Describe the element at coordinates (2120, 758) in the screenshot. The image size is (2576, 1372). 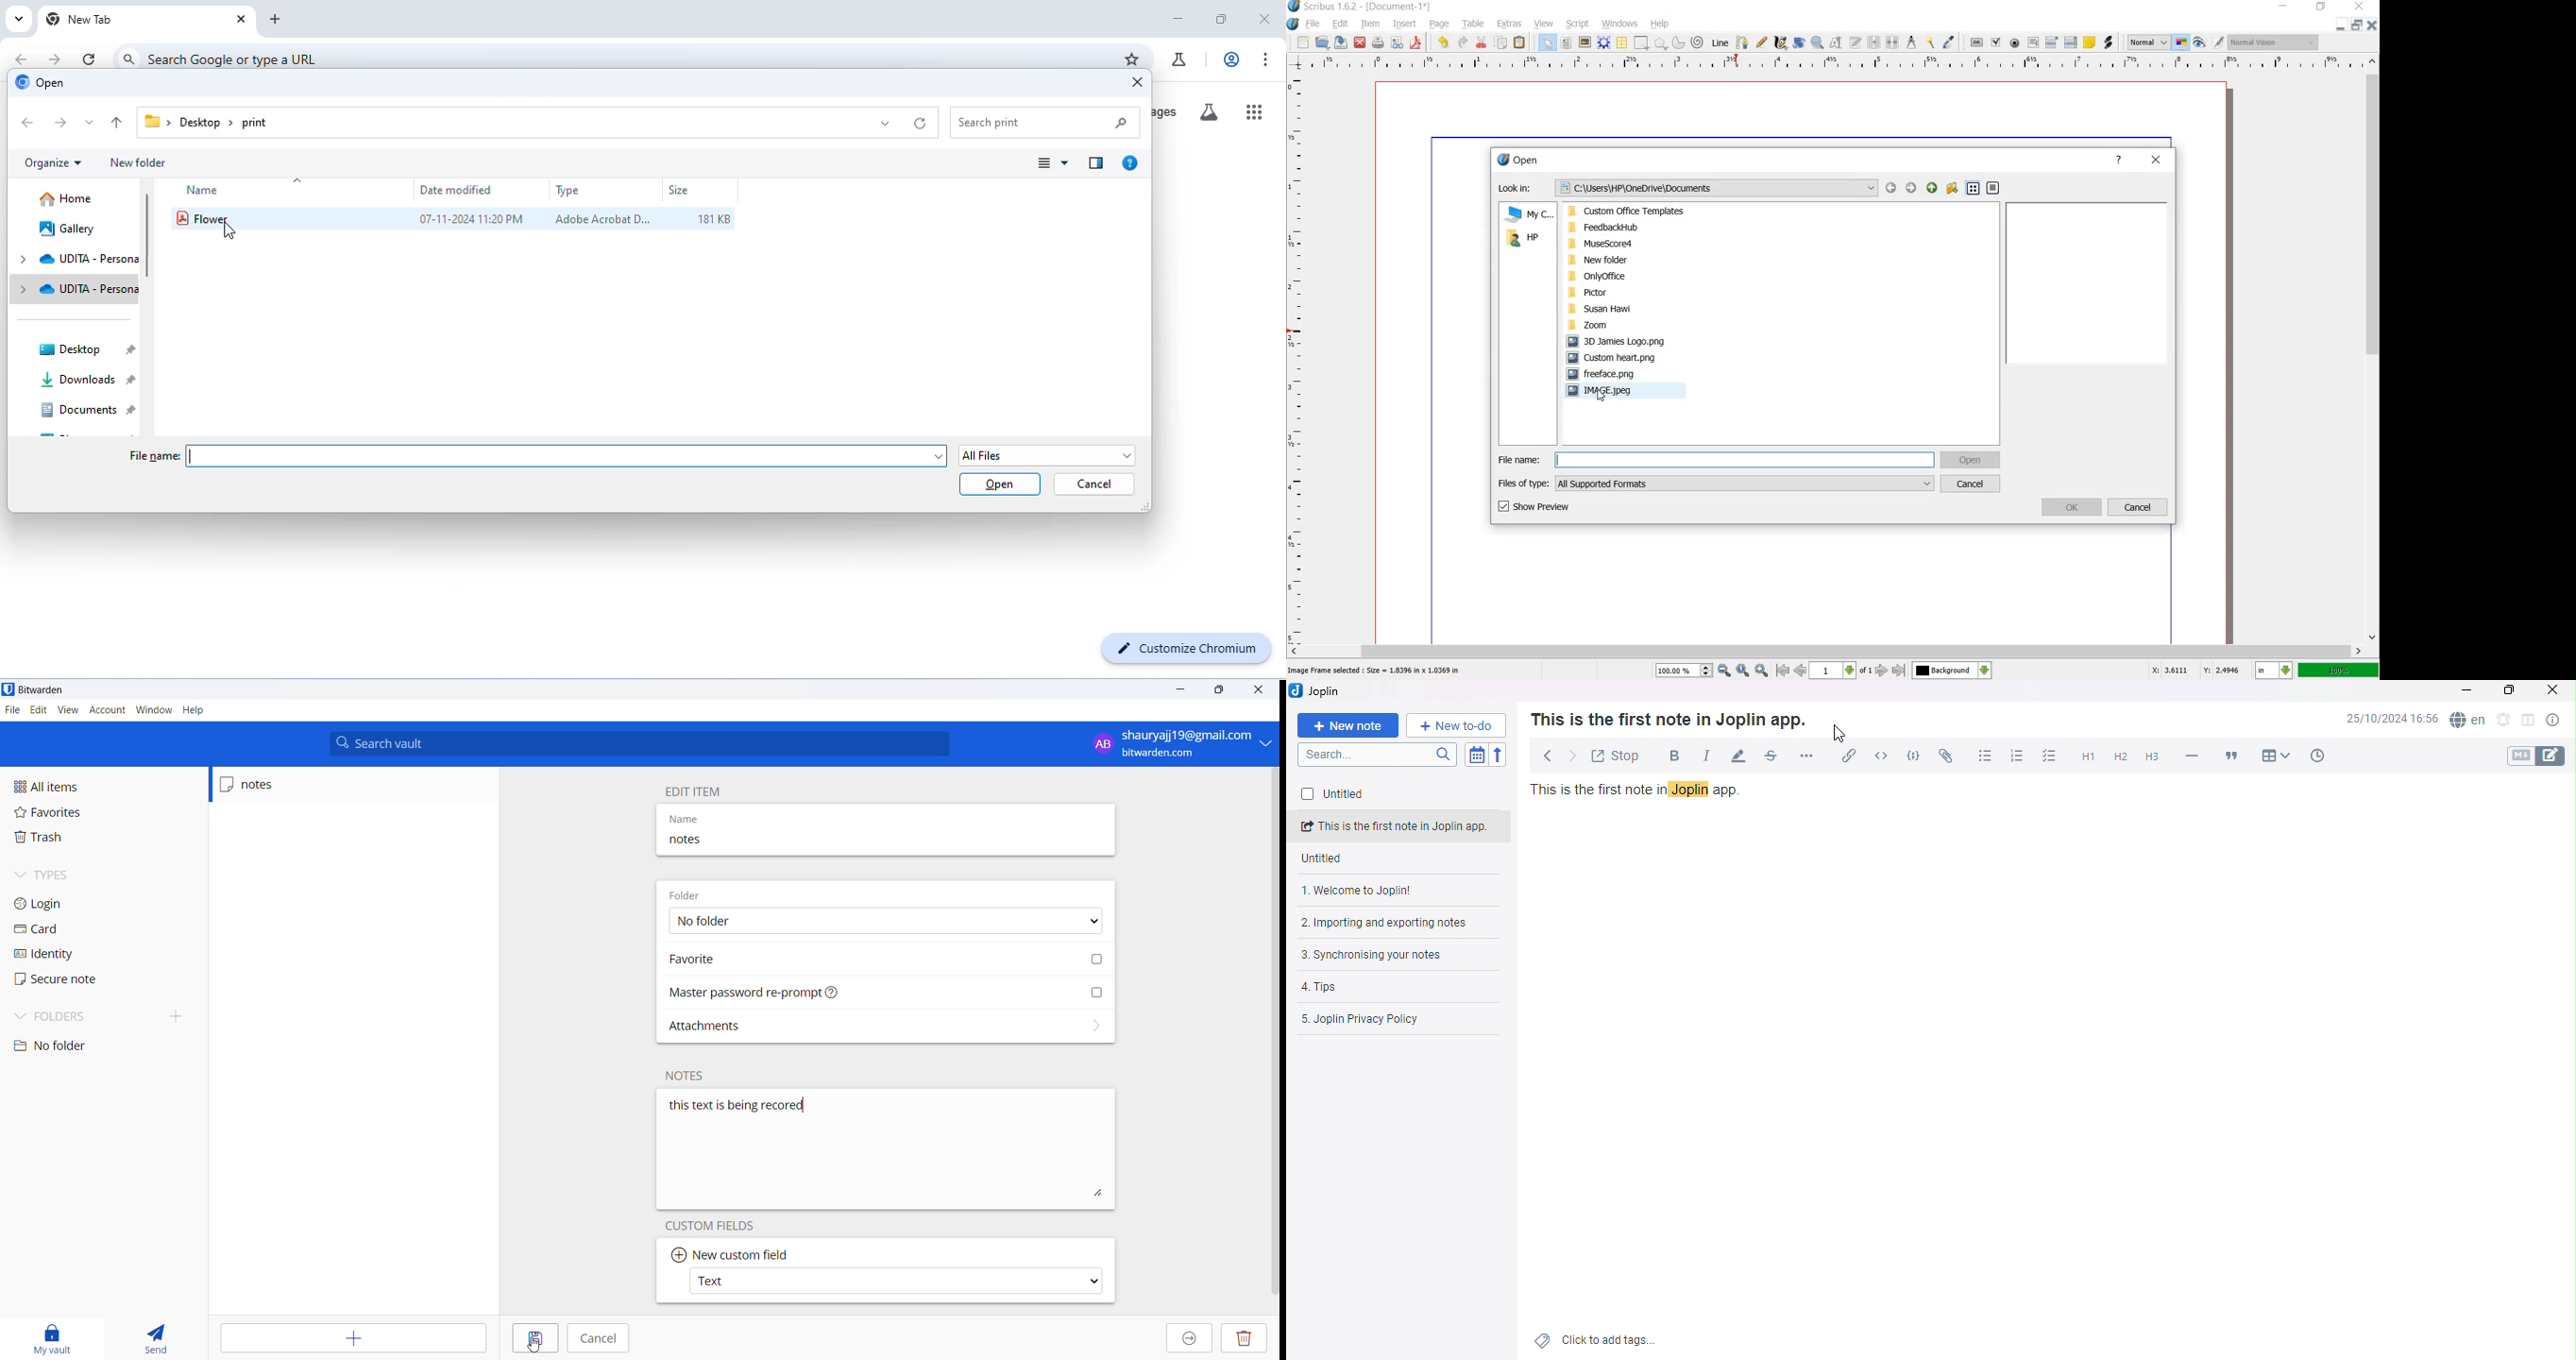
I see `Heading 2` at that location.